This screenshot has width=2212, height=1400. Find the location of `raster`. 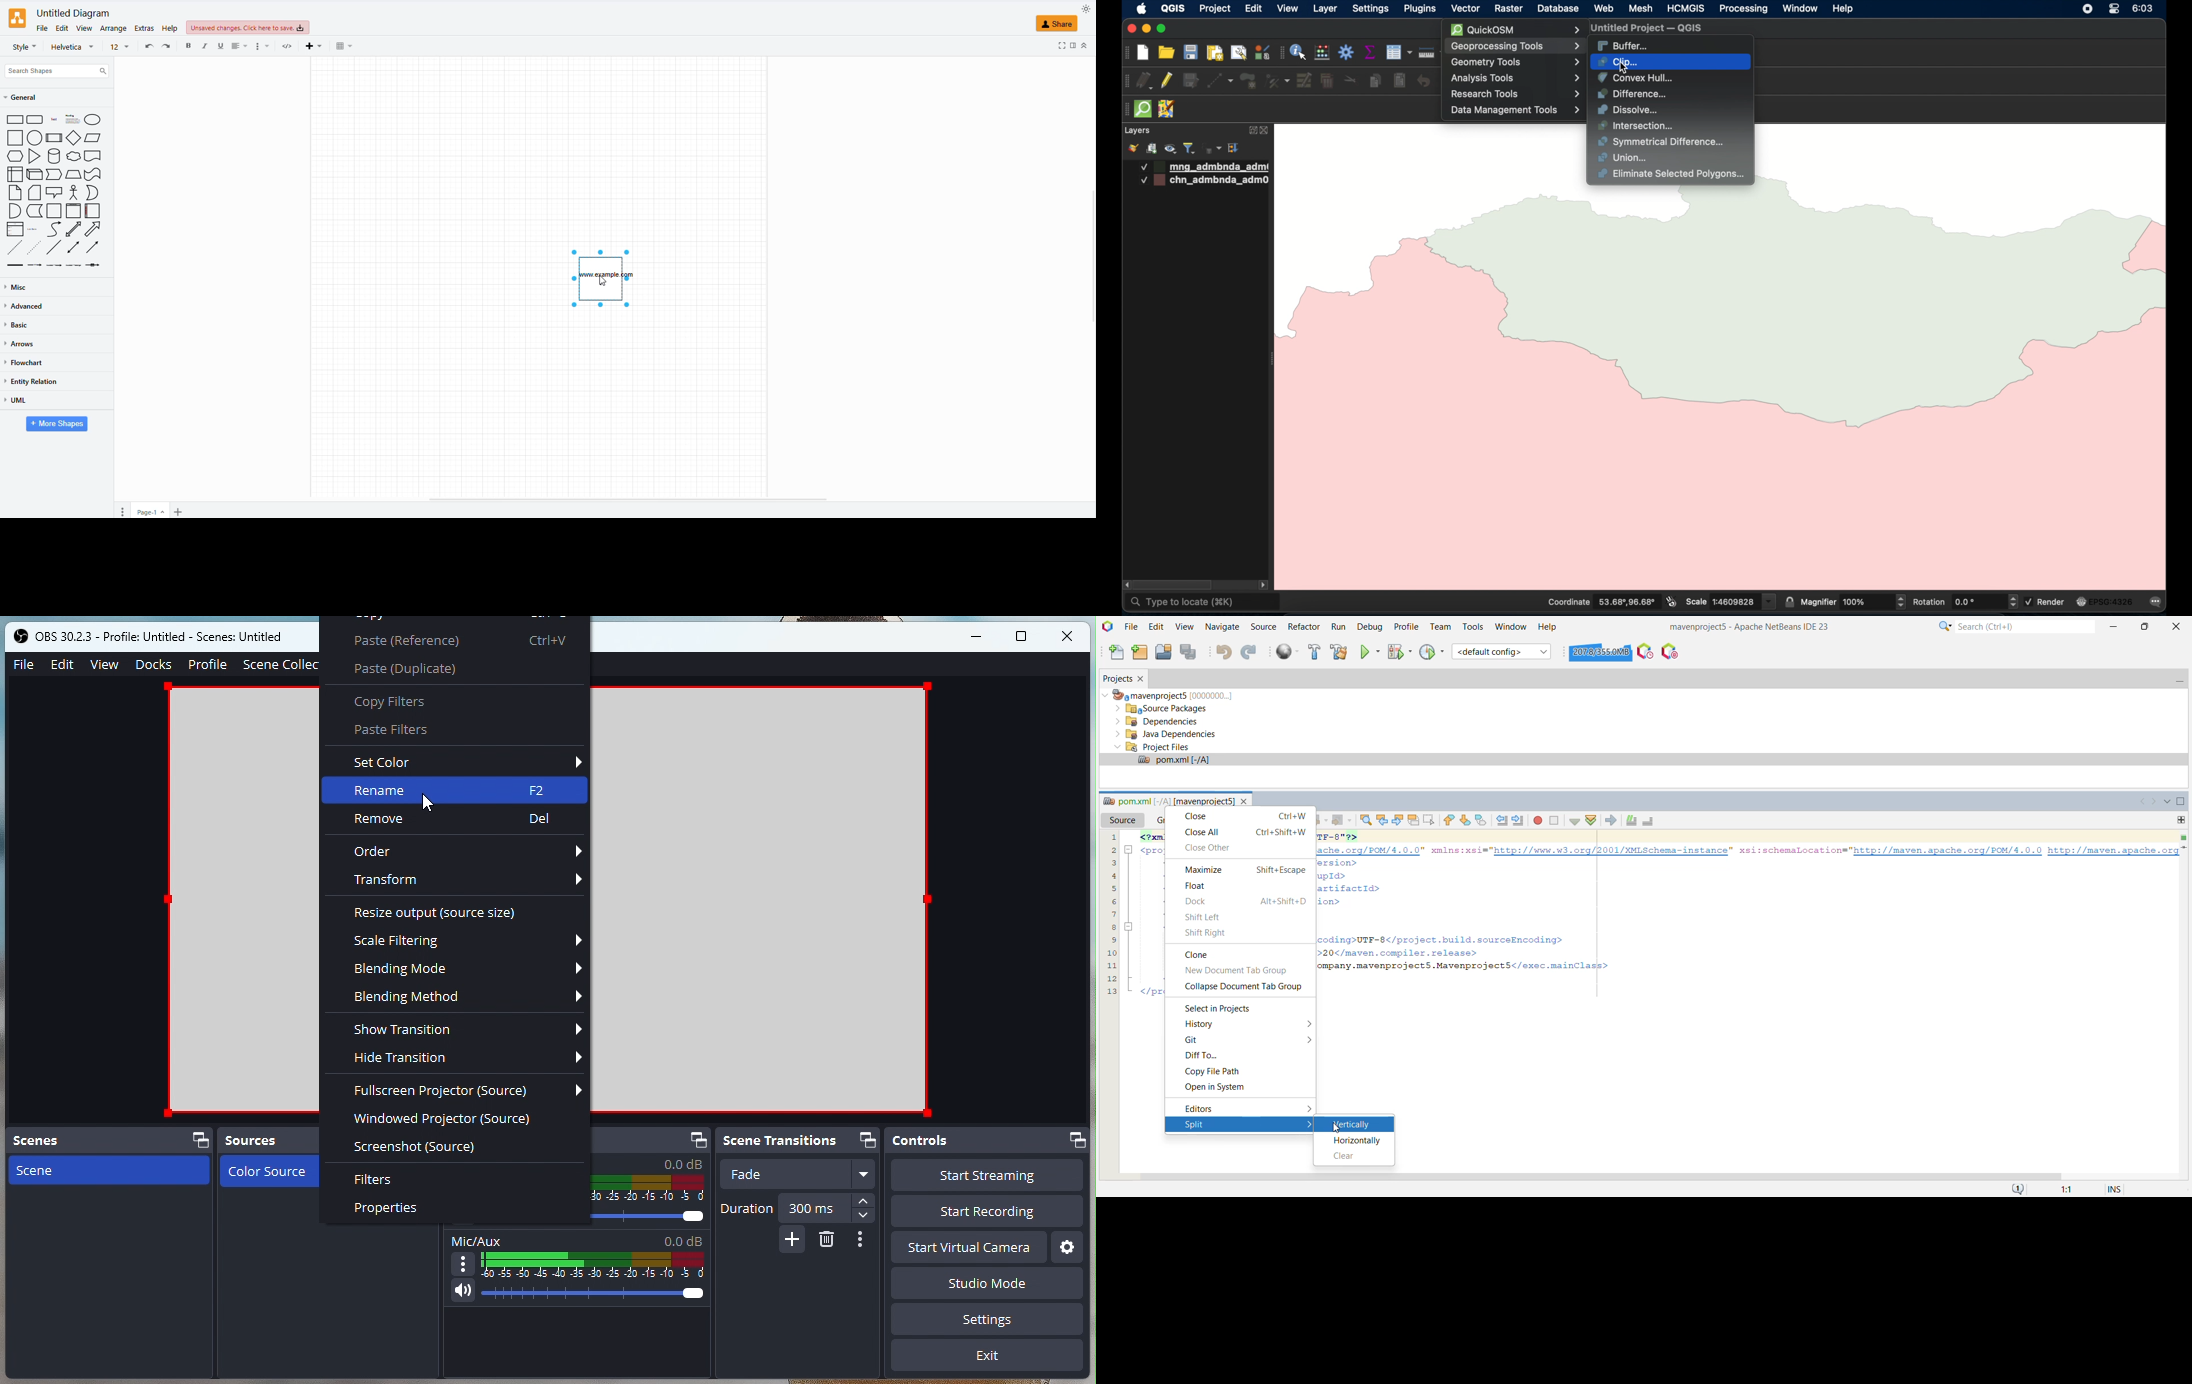

raster is located at coordinates (1508, 9).